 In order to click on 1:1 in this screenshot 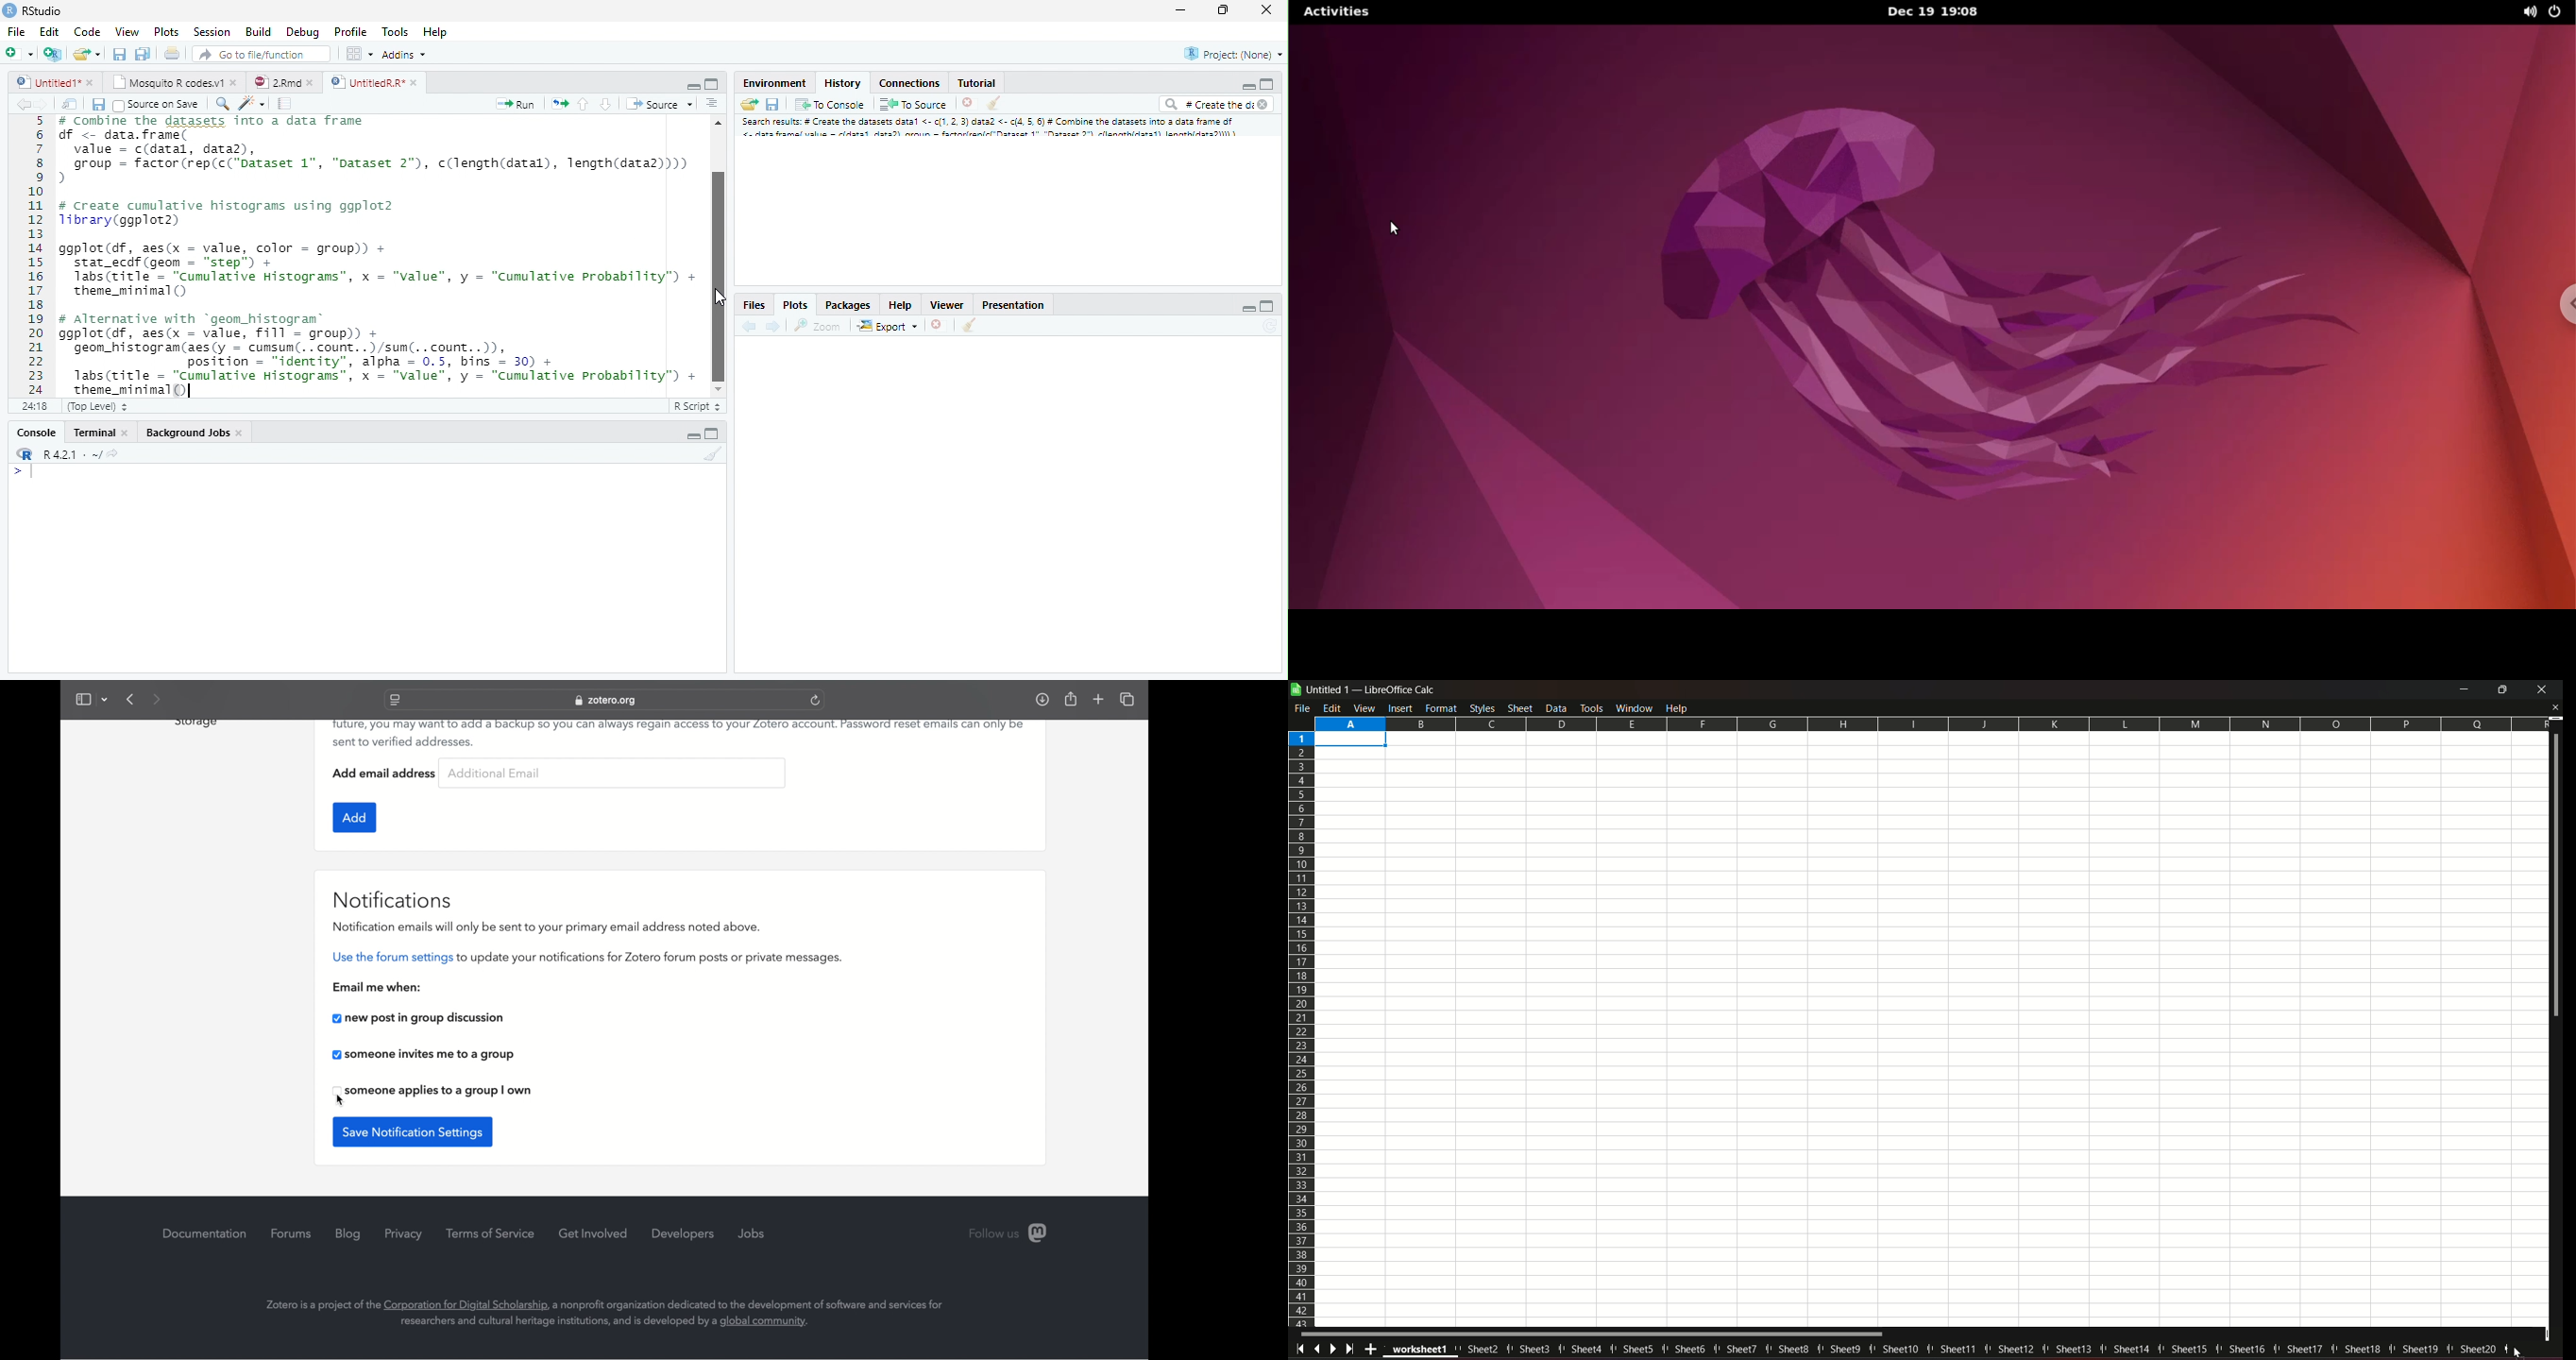, I will do `click(39, 404)`.